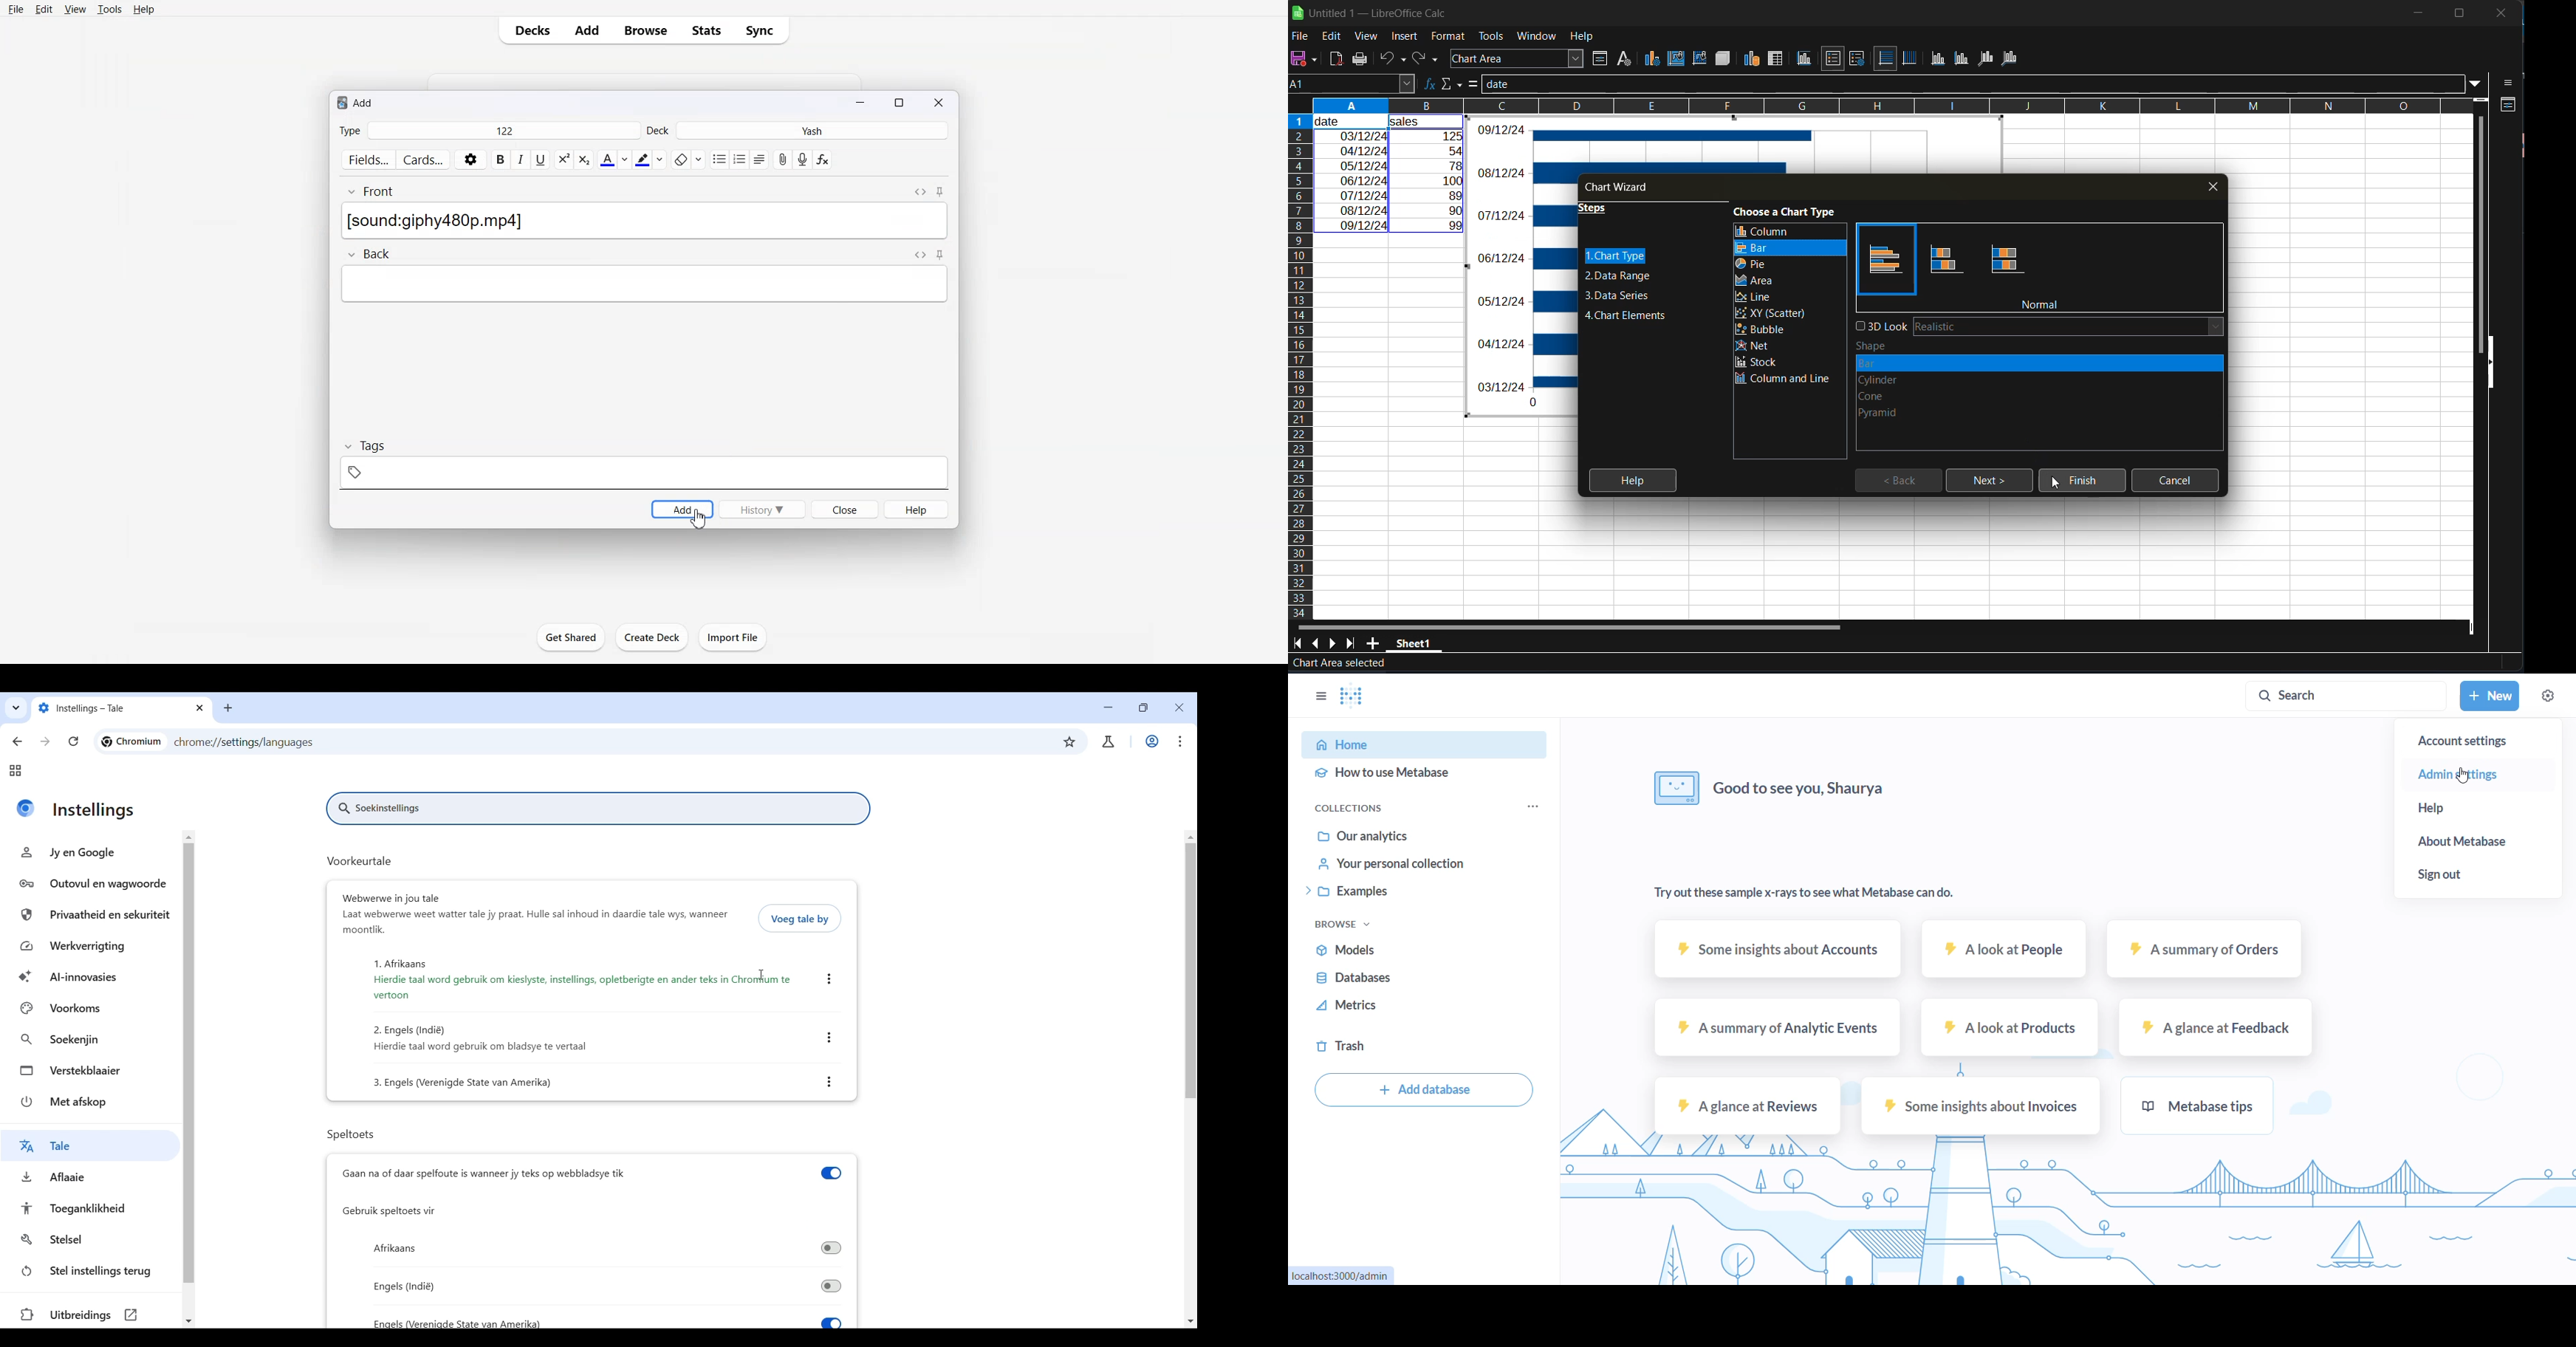 This screenshot has height=1372, width=2576. Describe the element at coordinates (1331, 37) in the screenshot. I see `edit` at that location.